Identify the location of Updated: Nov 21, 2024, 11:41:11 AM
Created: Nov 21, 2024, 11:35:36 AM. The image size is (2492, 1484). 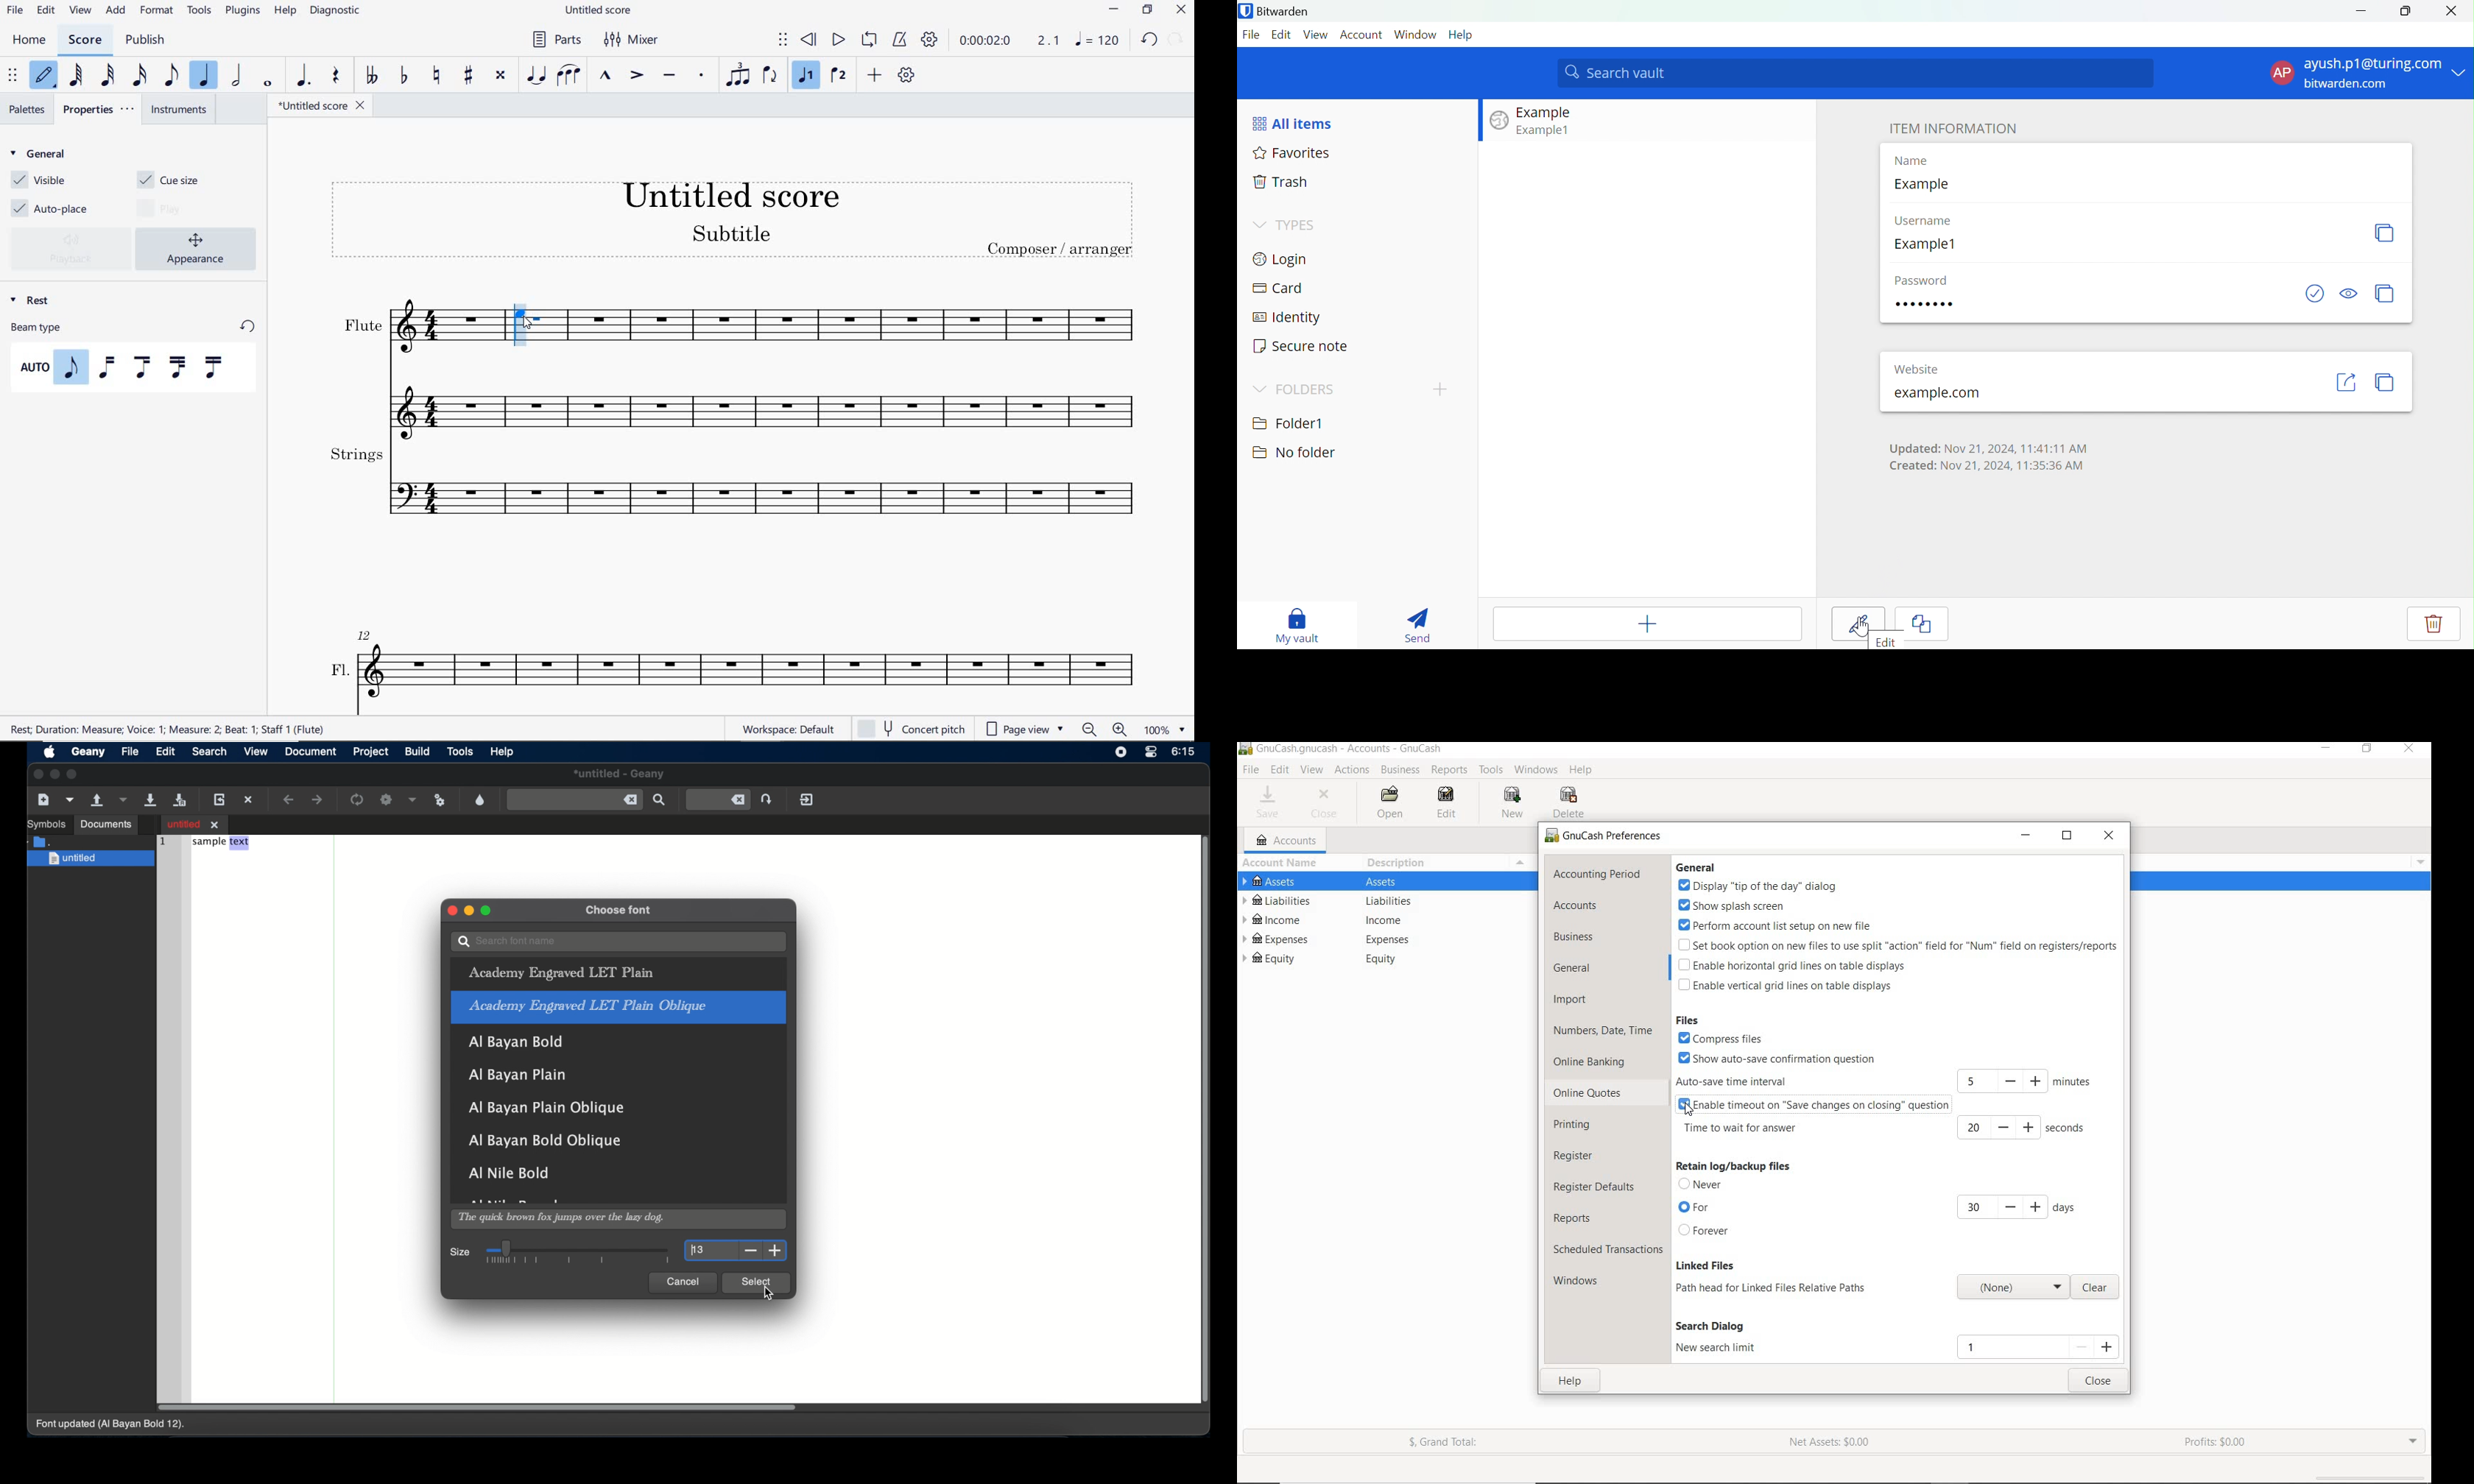
(1985, 455).